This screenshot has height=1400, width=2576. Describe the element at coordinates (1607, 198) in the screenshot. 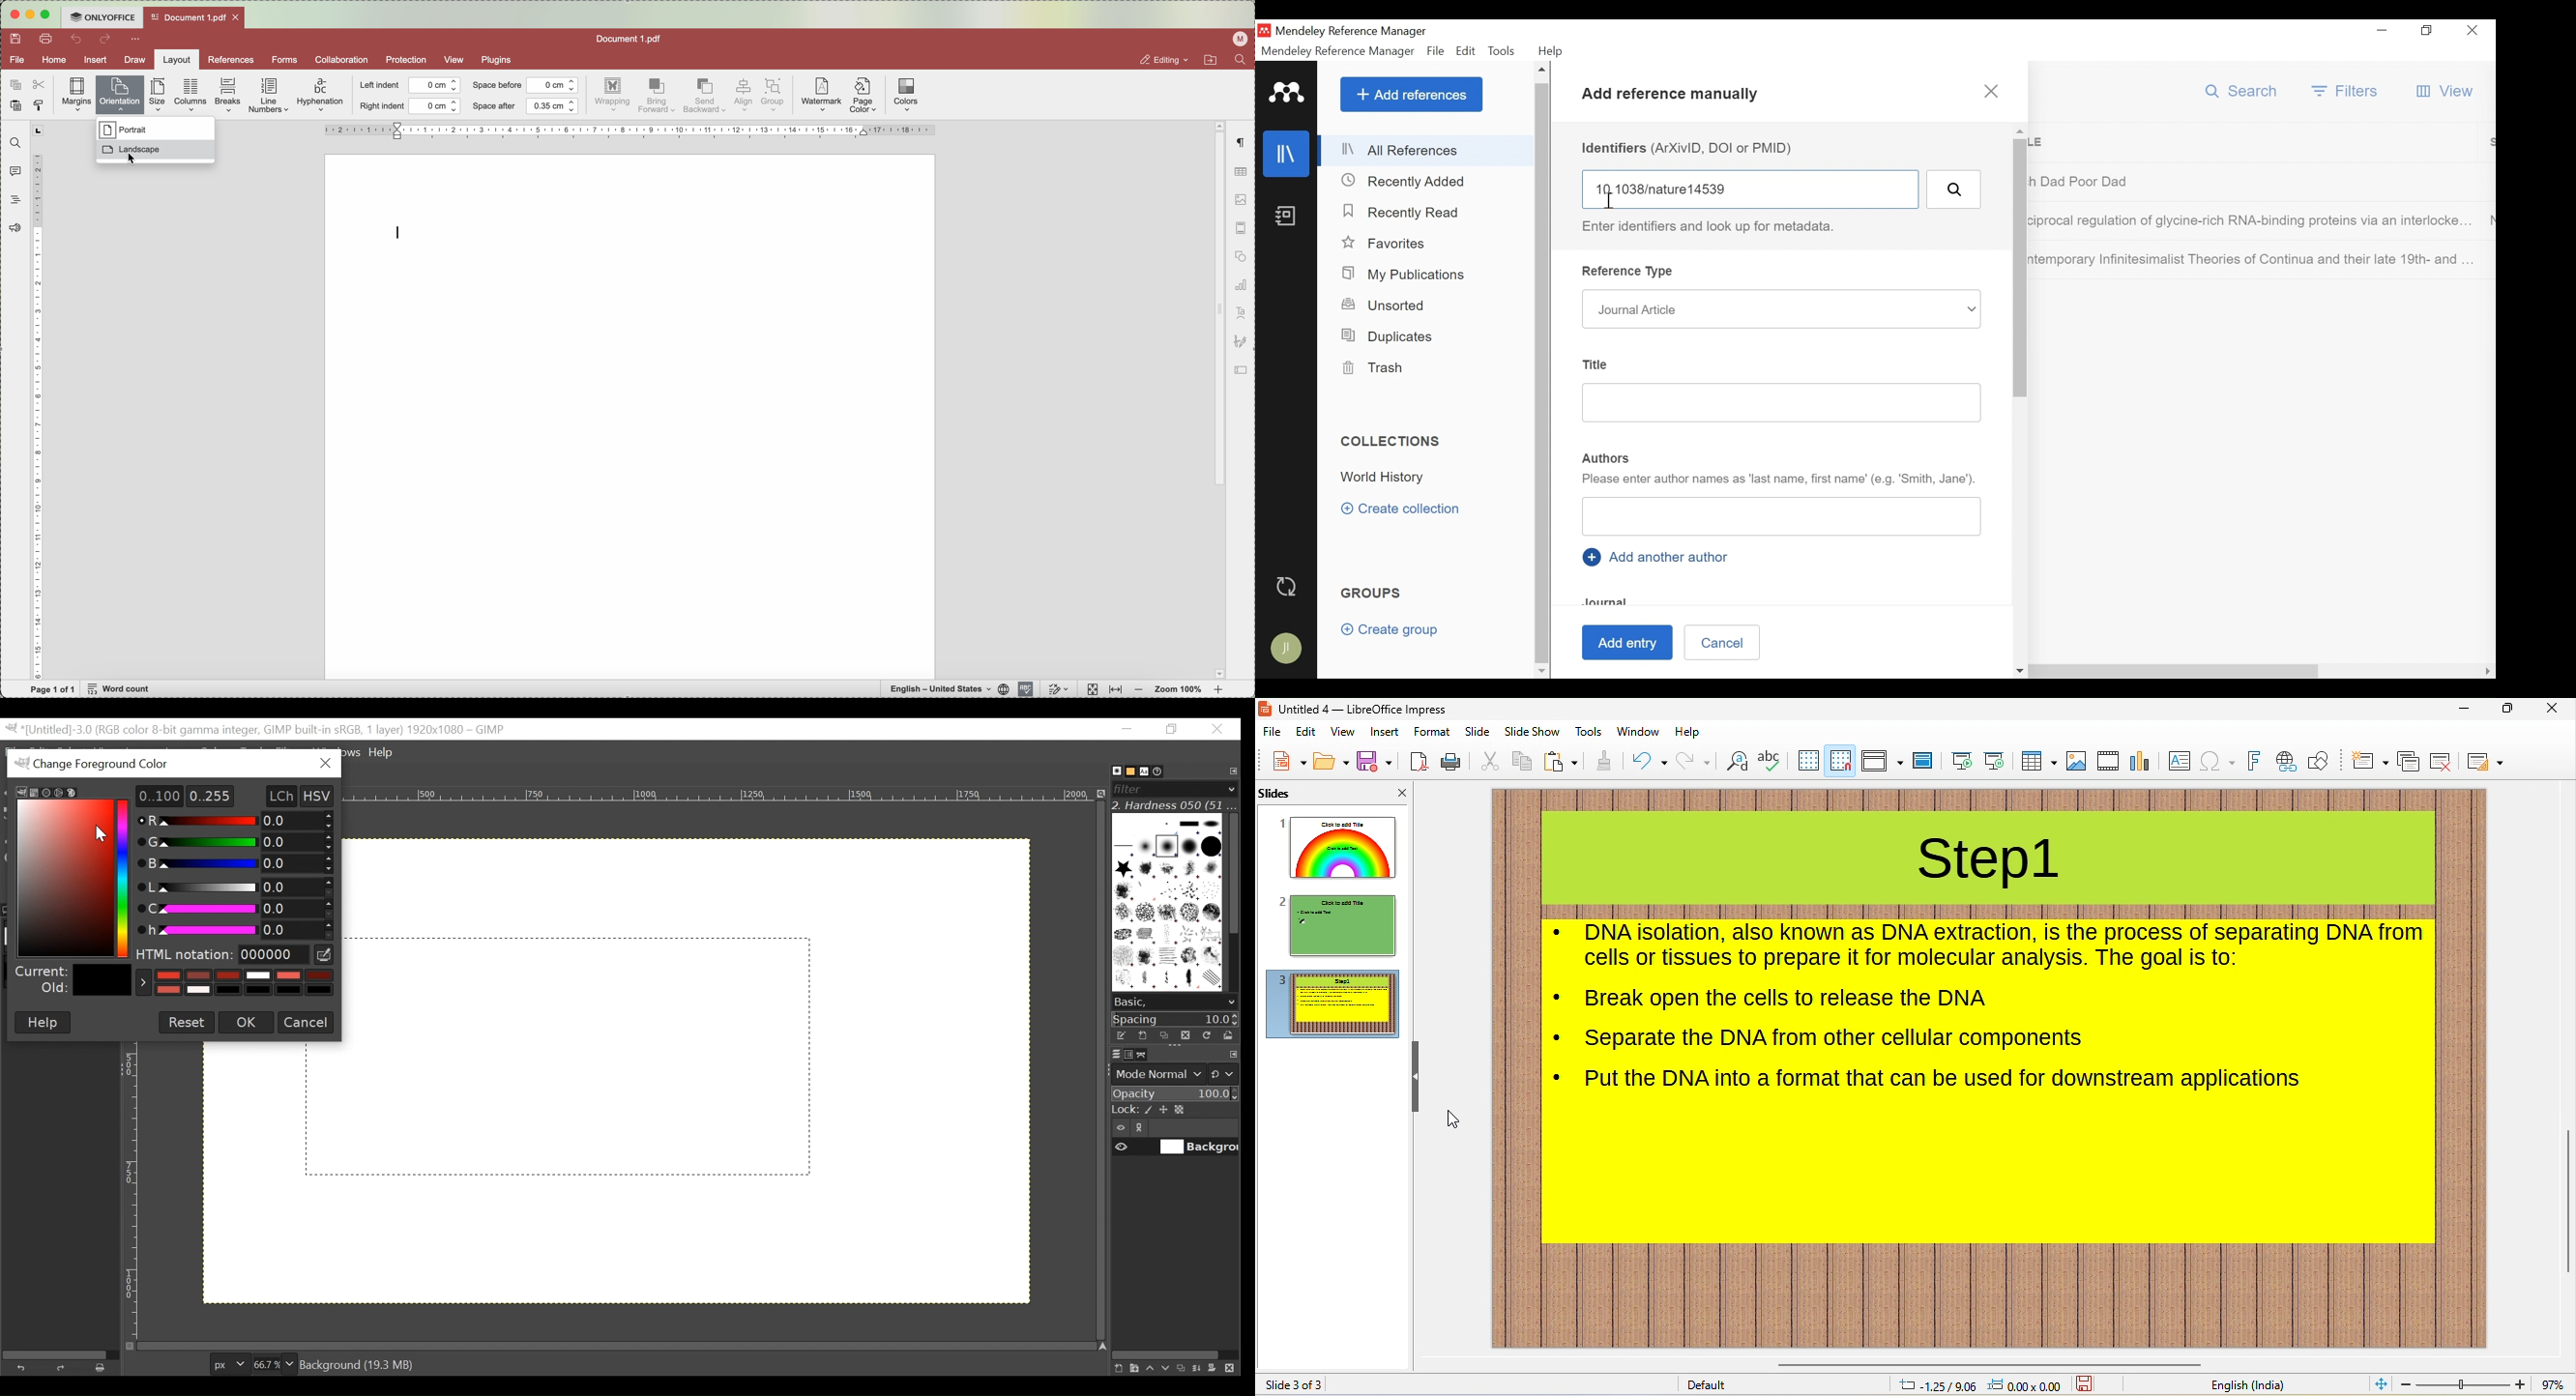

I see `insertion cursor` at that location.